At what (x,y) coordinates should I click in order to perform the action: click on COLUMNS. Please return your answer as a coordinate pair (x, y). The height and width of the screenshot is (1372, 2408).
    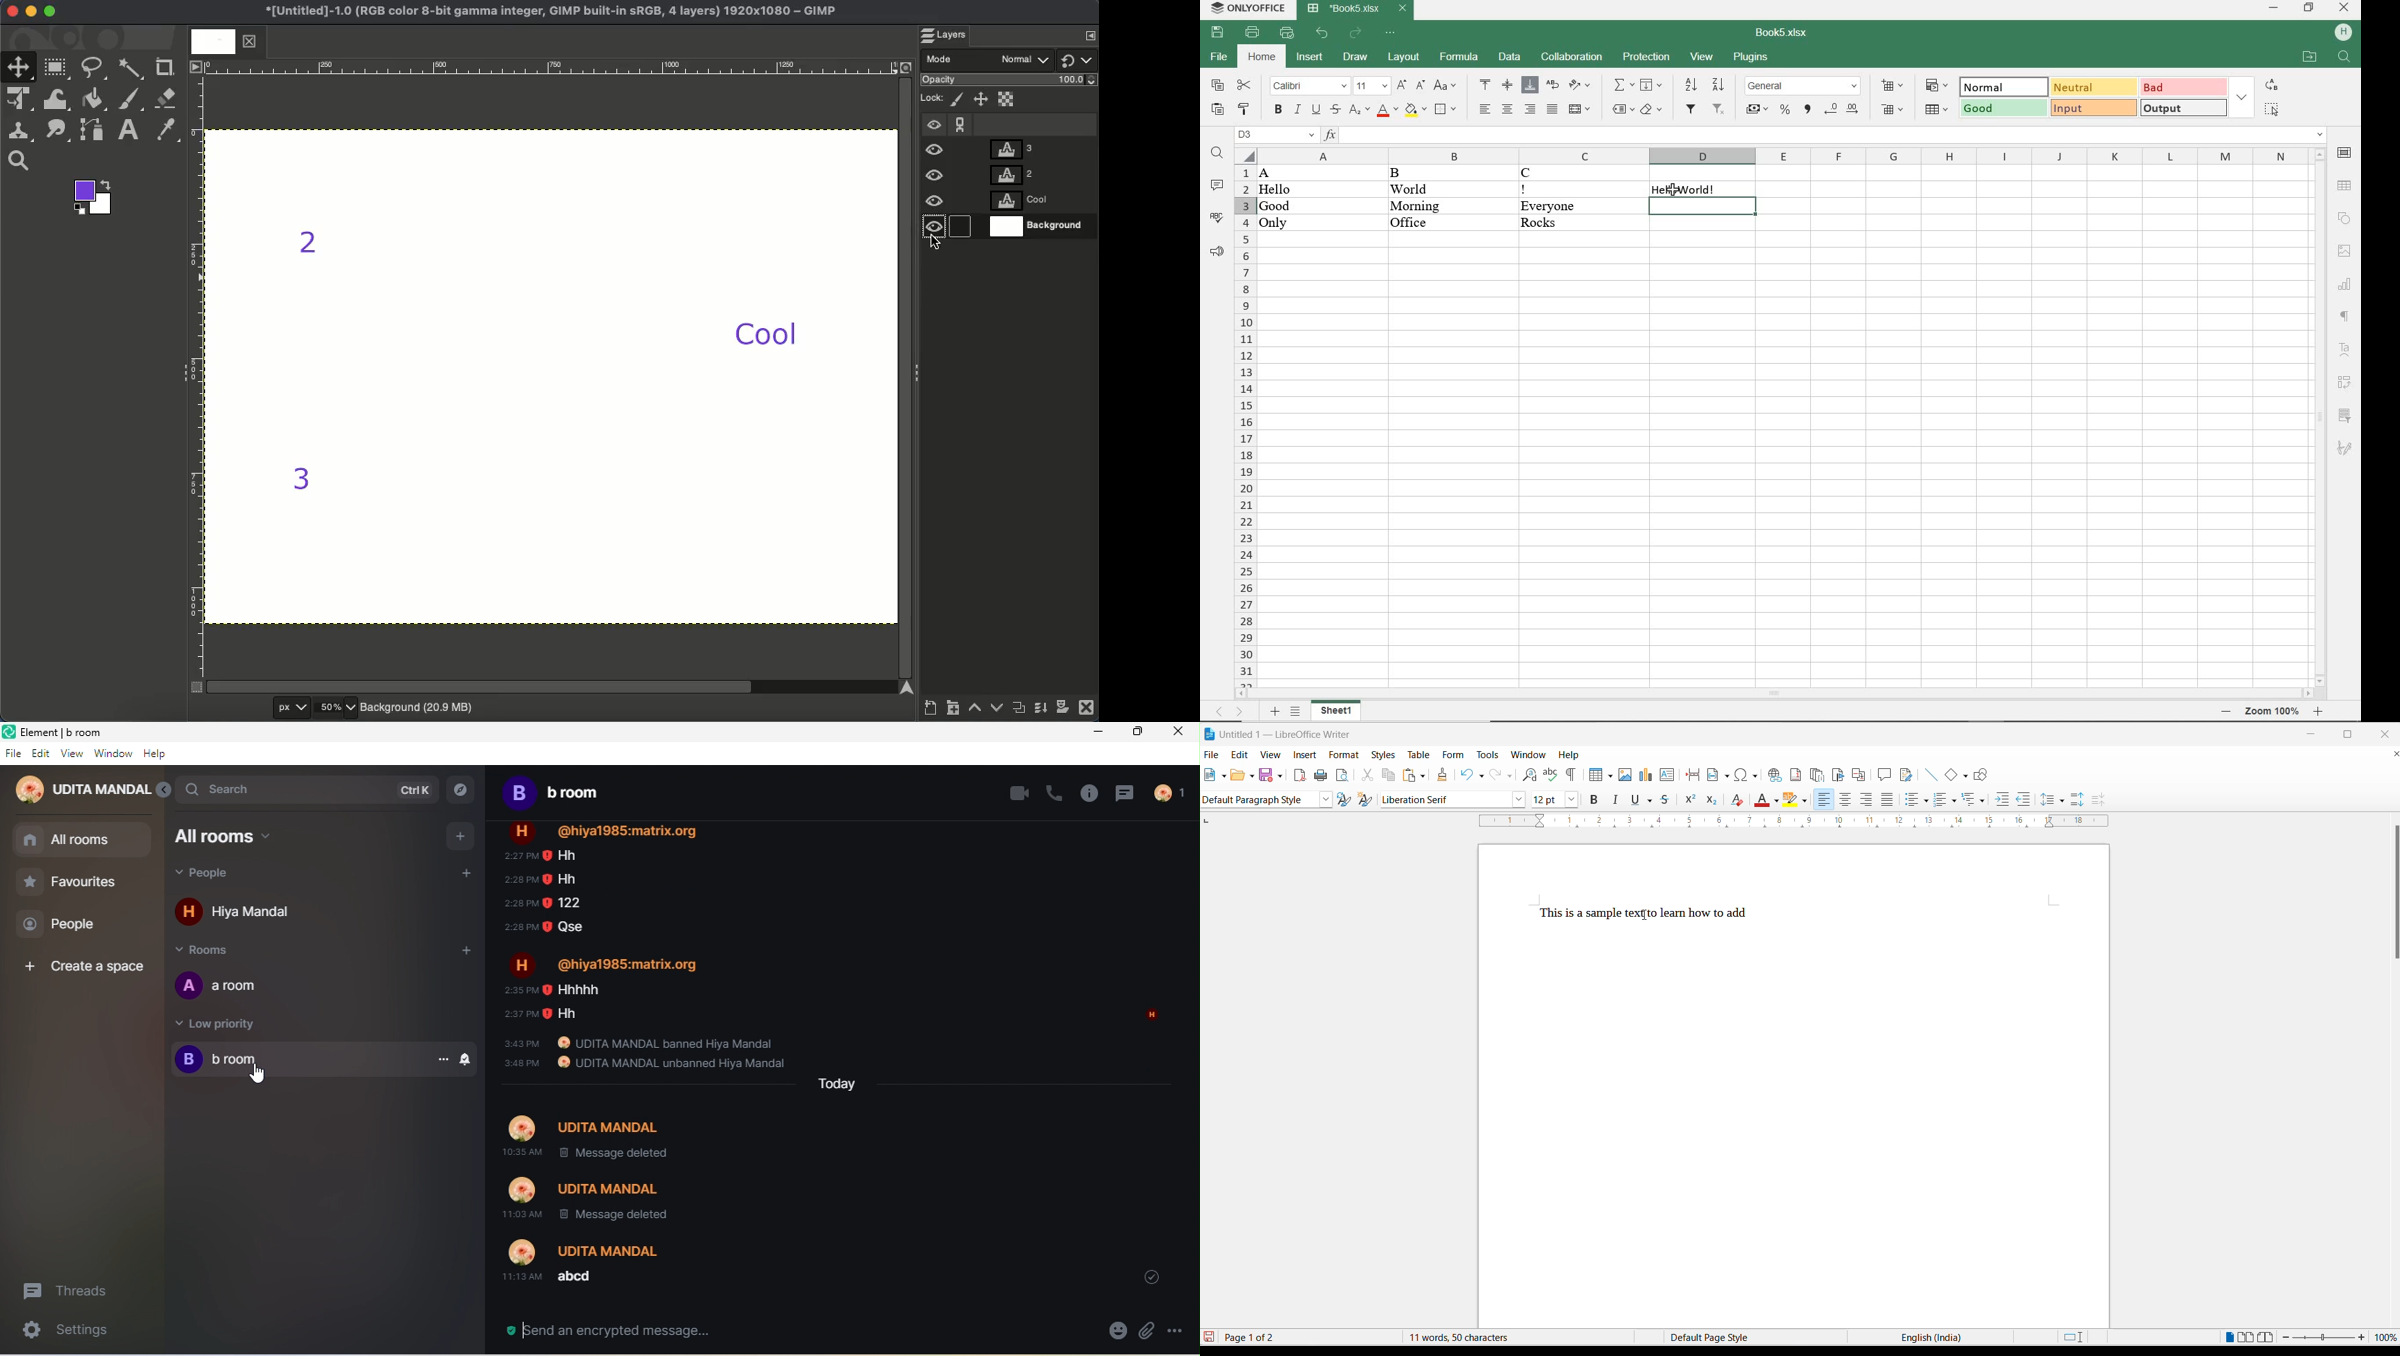
    Looking at the image, I should click on (1782, 156).